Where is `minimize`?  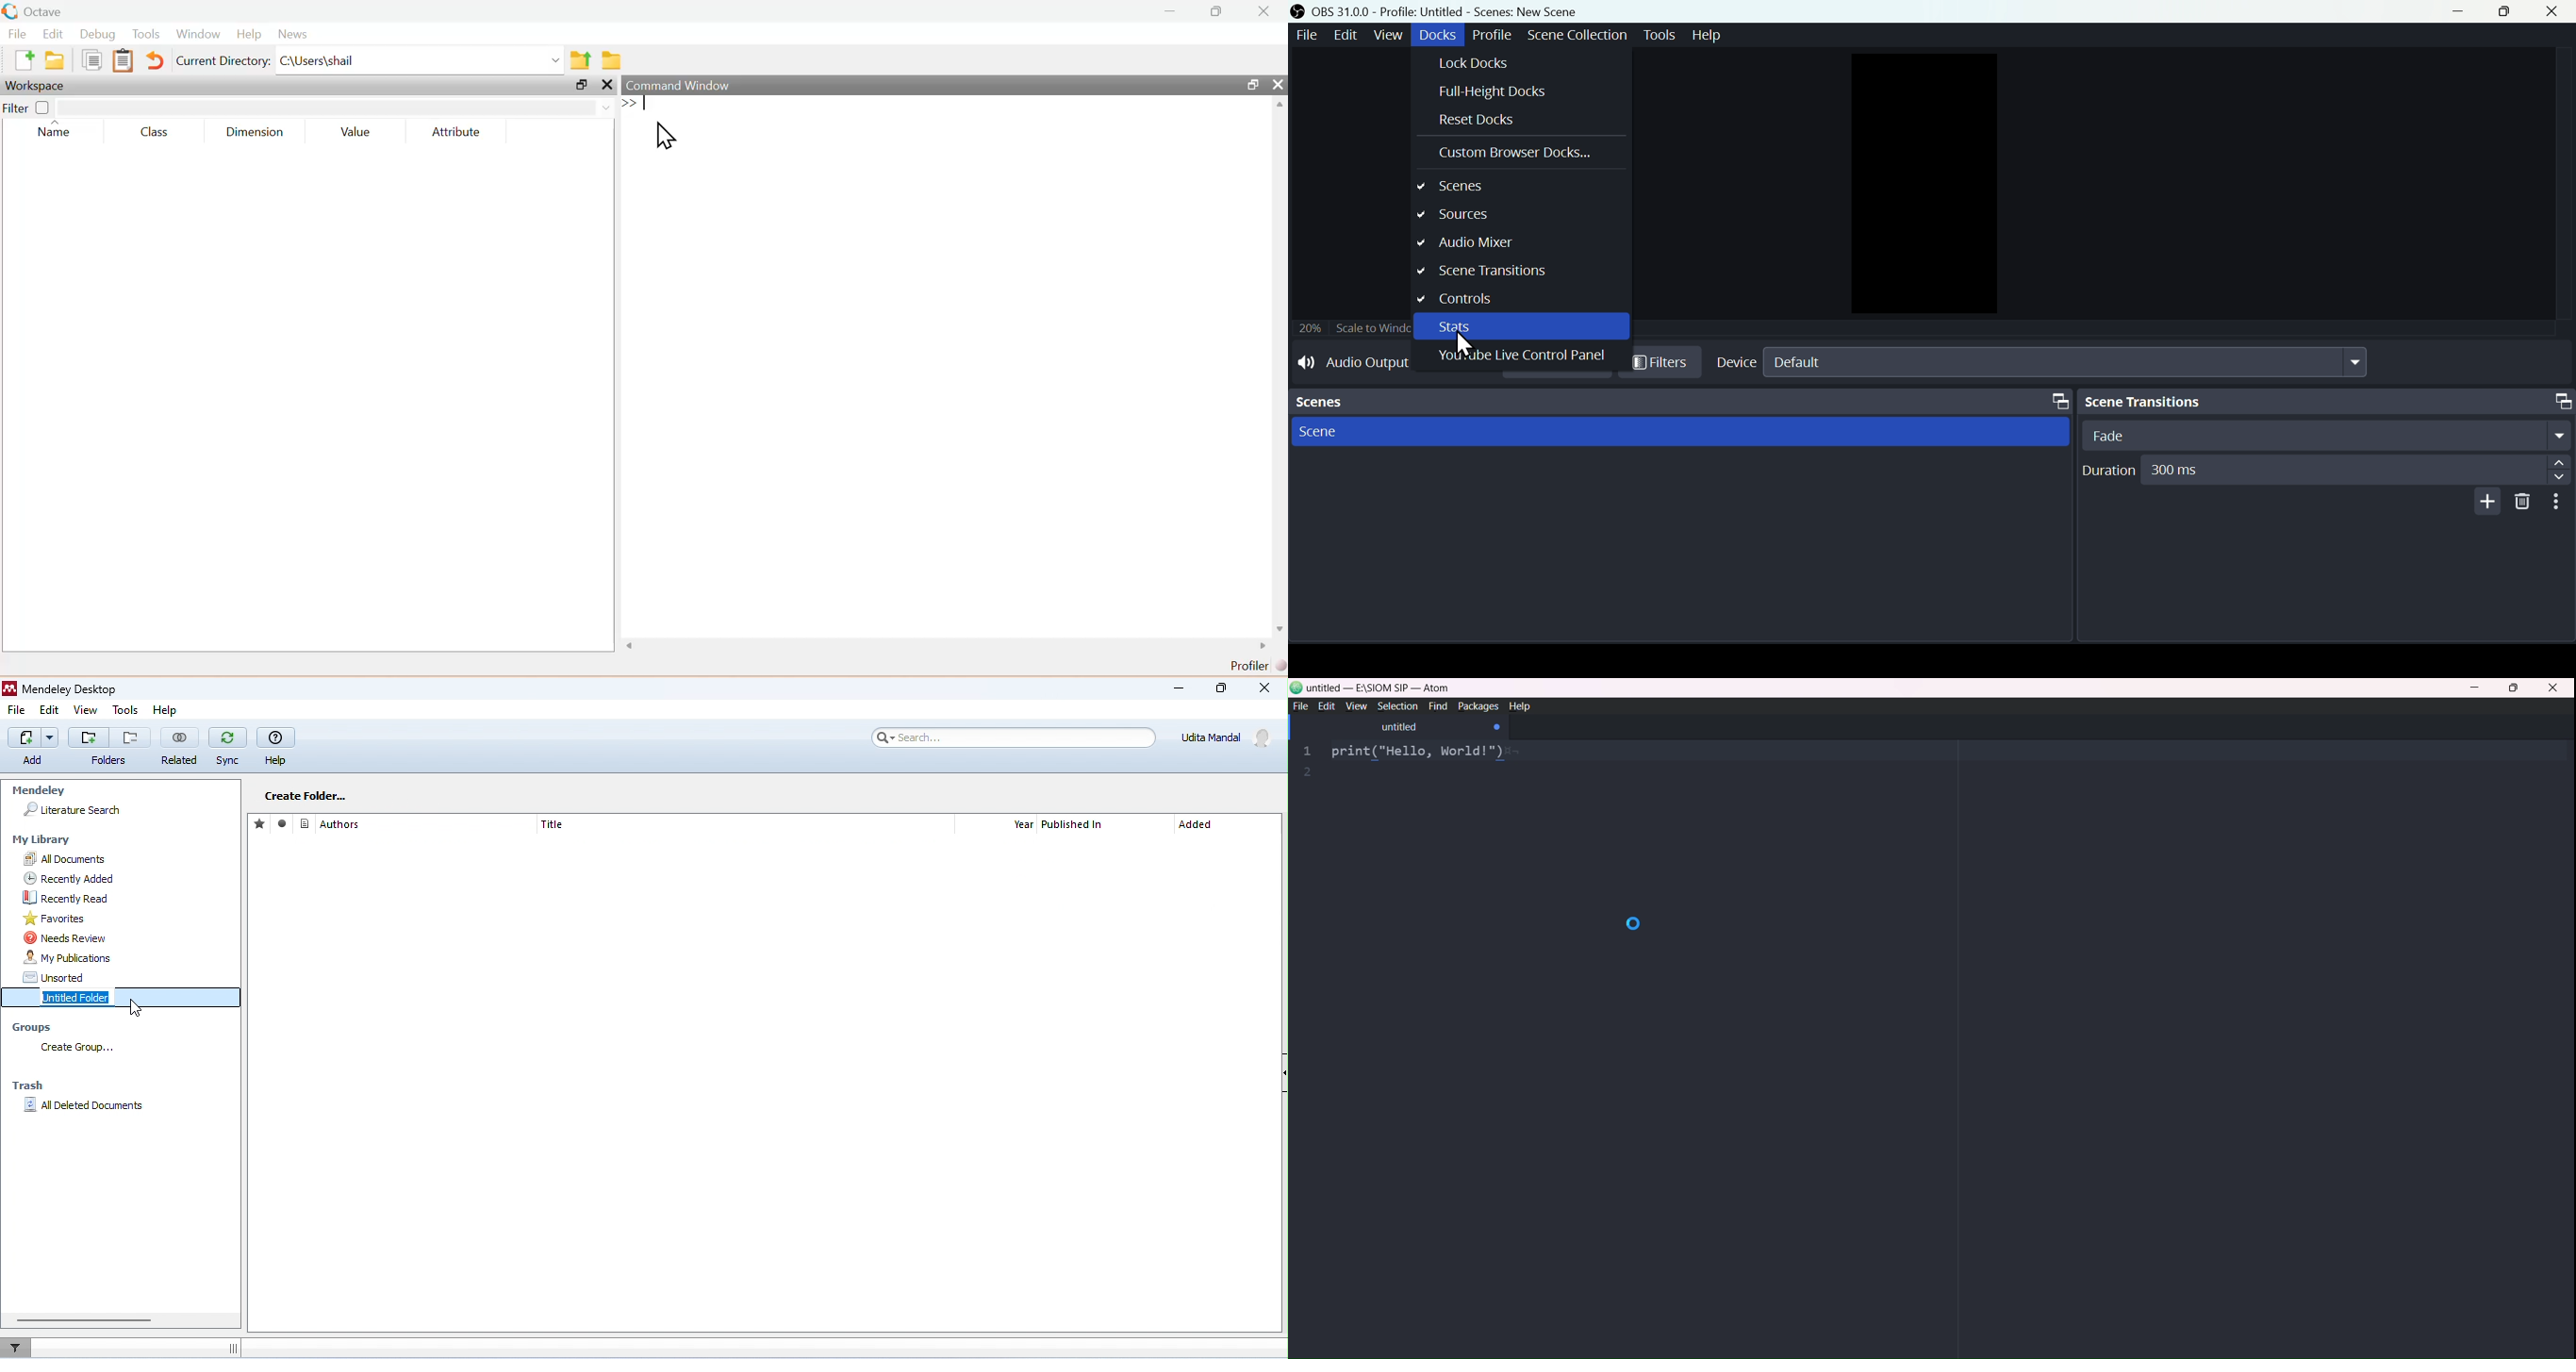 minimize is located at coordinates (1181, 690).